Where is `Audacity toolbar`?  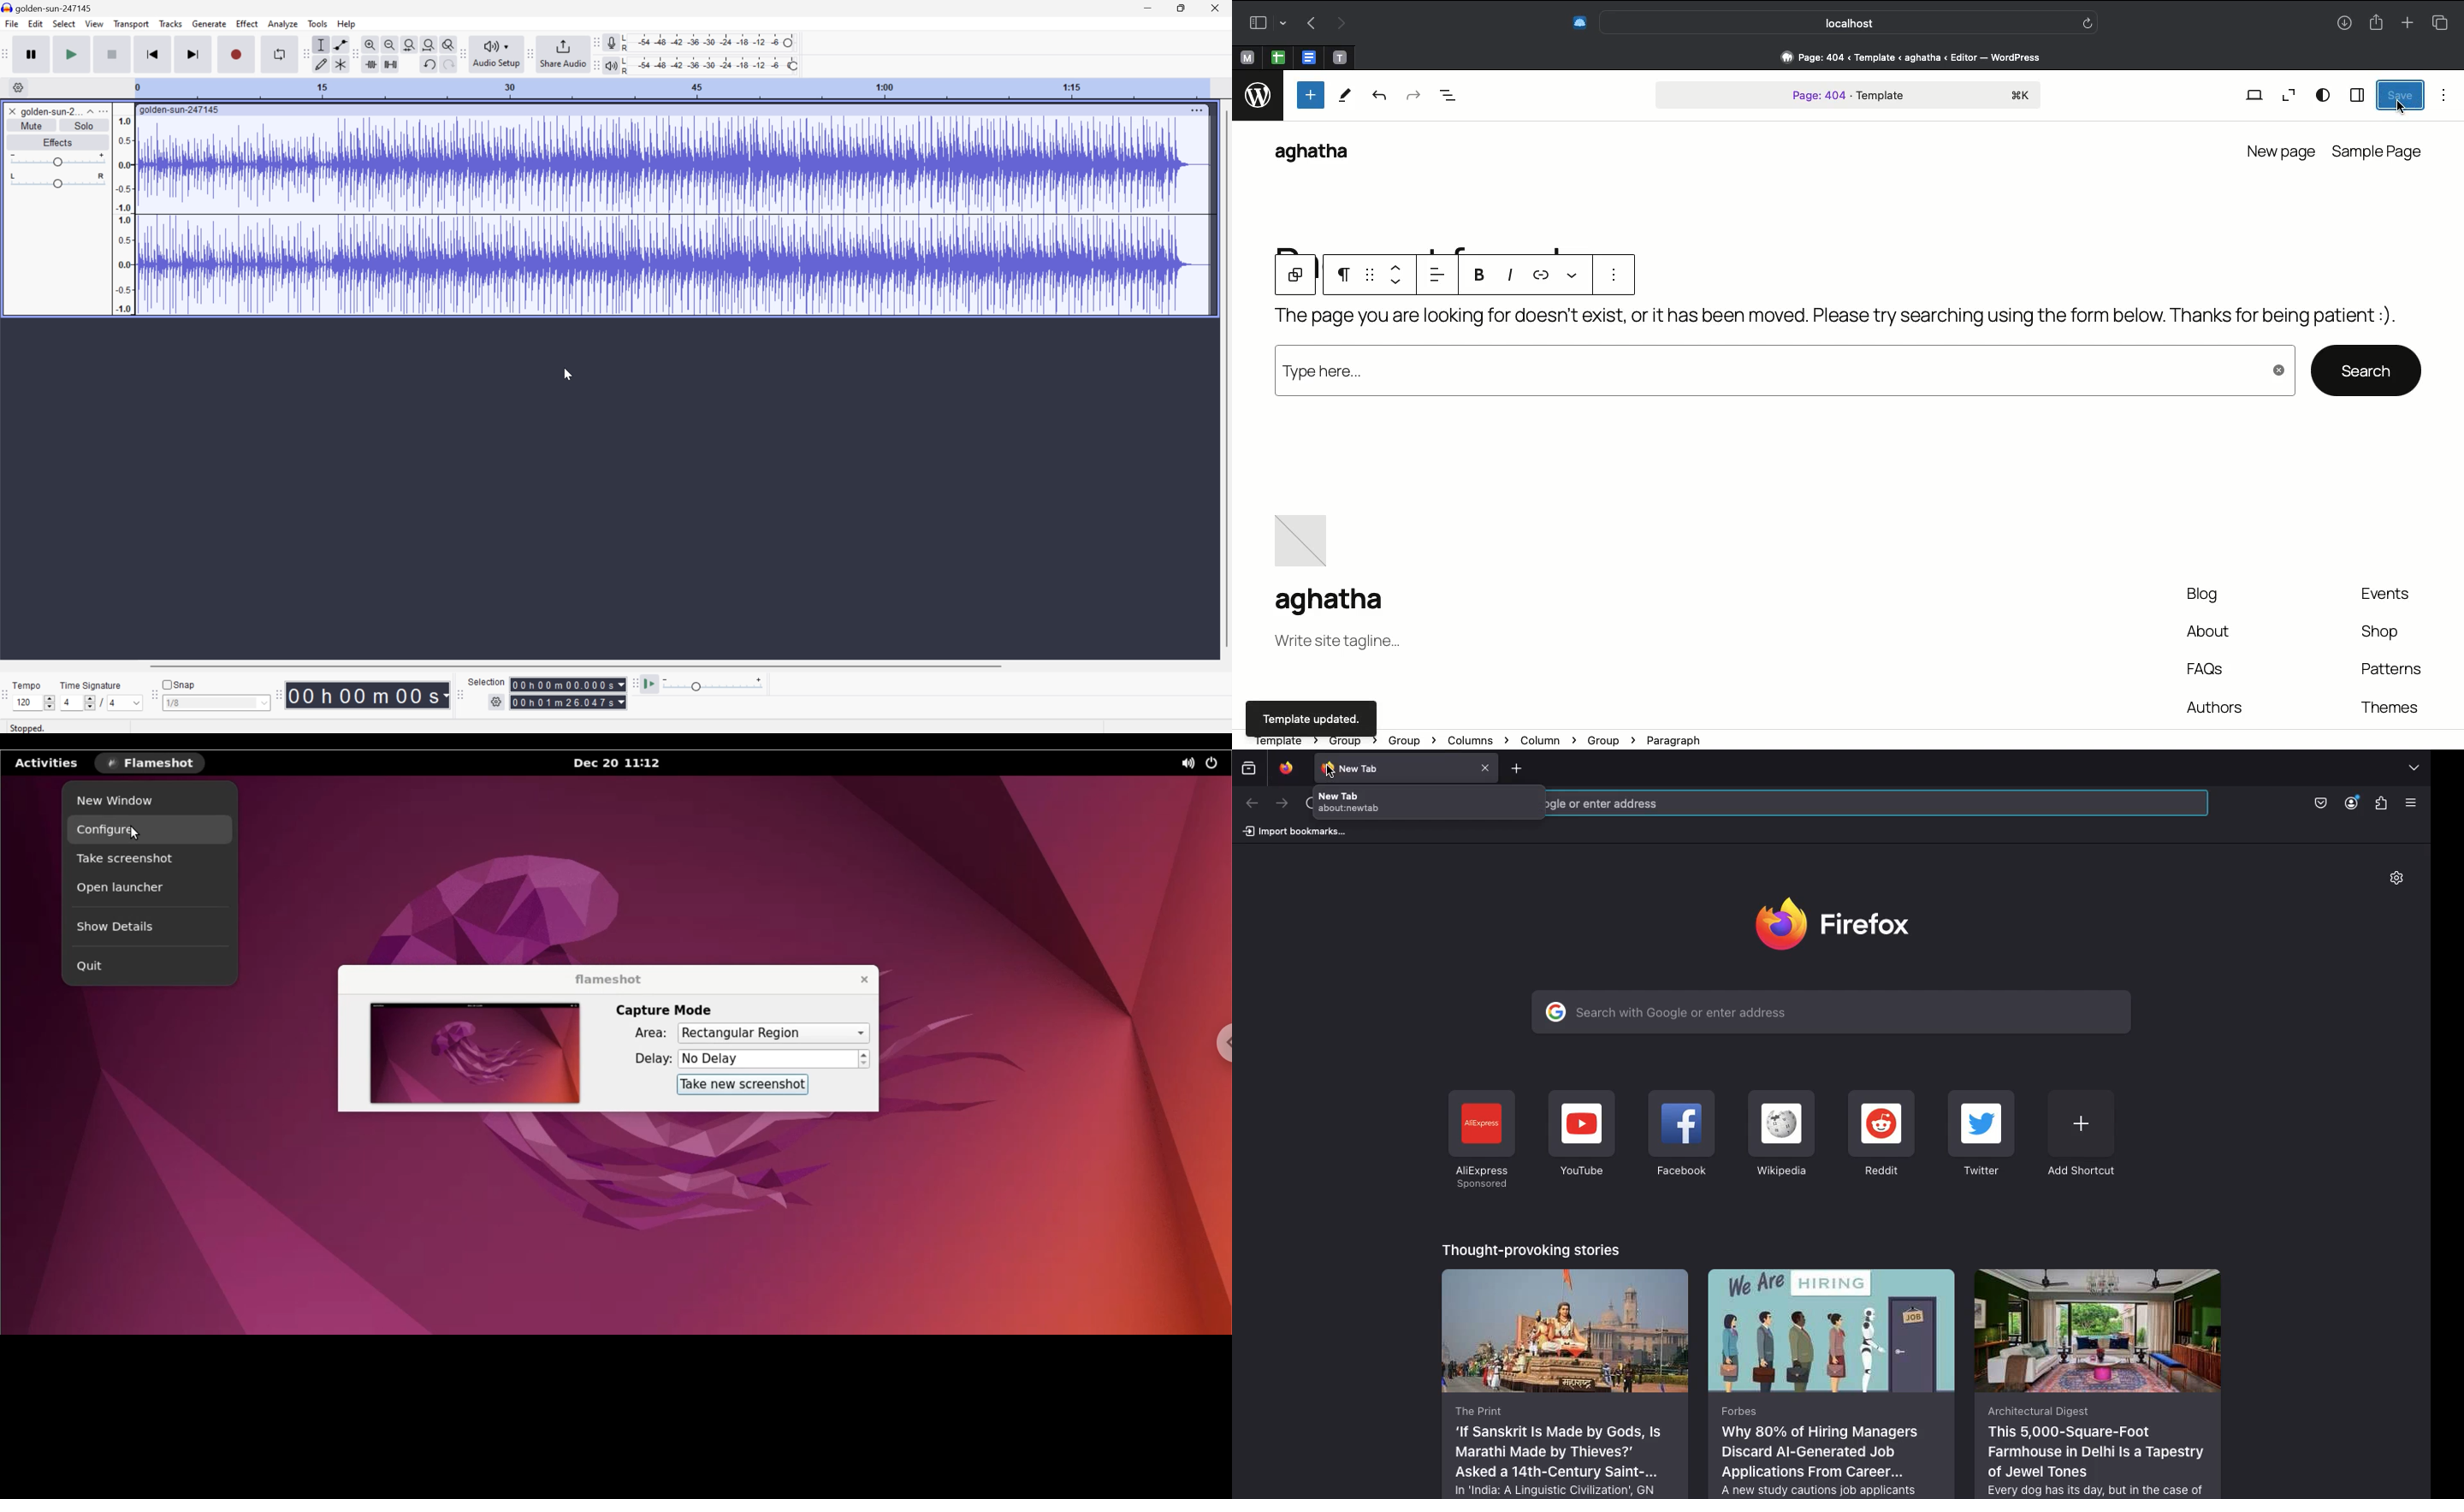 Audacity toolbar is located at coordinates (278, 694).